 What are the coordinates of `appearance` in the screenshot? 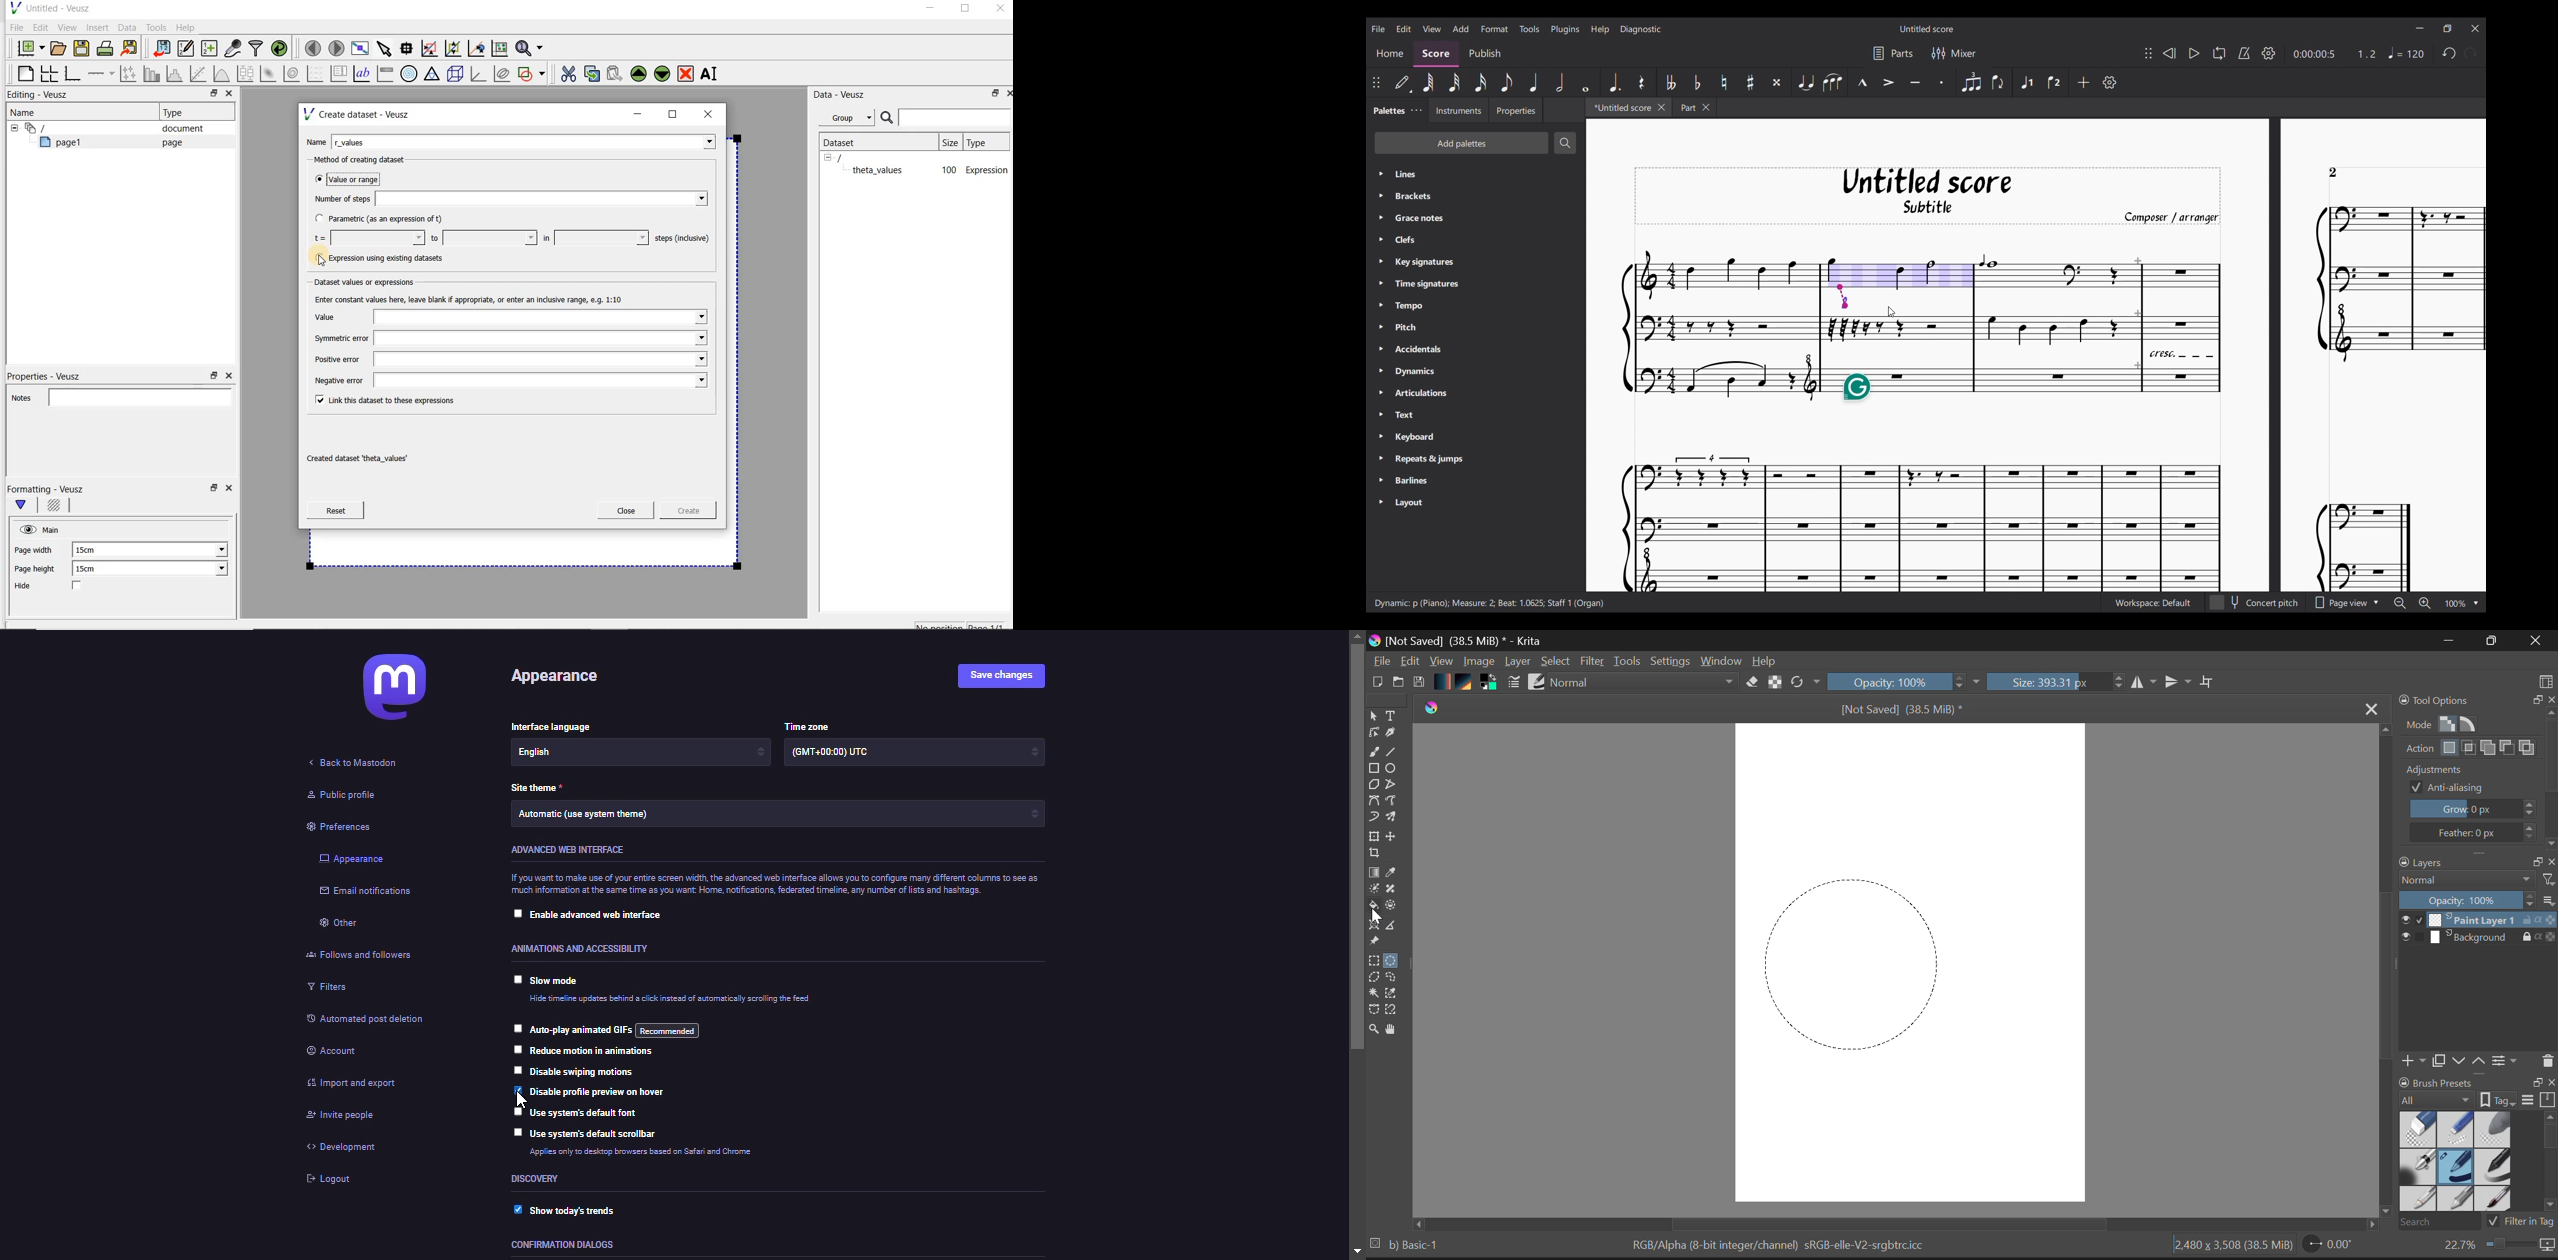 It's located at (551, 676).